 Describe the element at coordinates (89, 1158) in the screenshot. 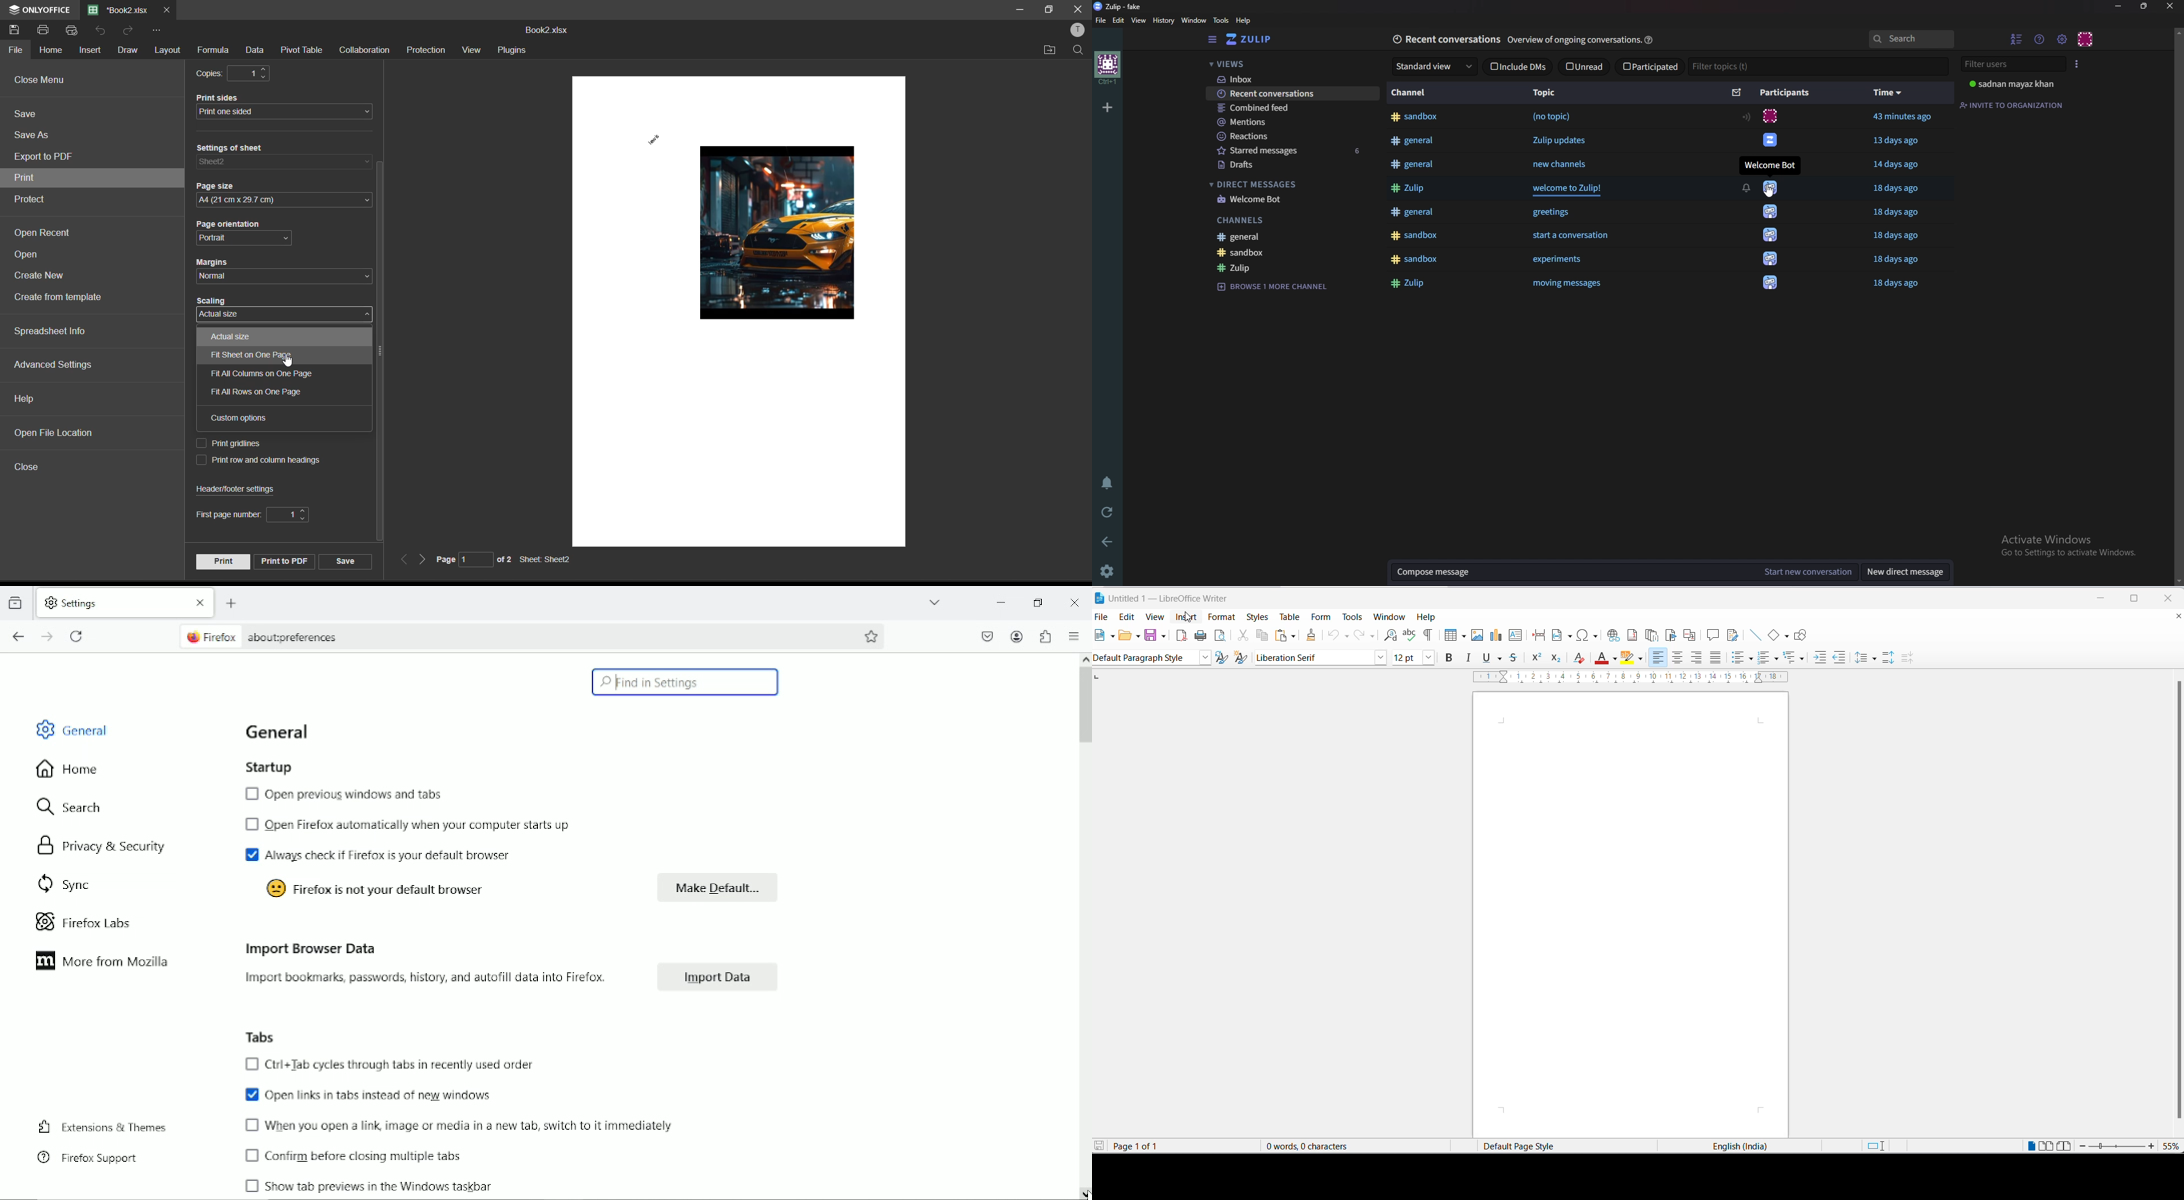

I see `firefox support` at that location.